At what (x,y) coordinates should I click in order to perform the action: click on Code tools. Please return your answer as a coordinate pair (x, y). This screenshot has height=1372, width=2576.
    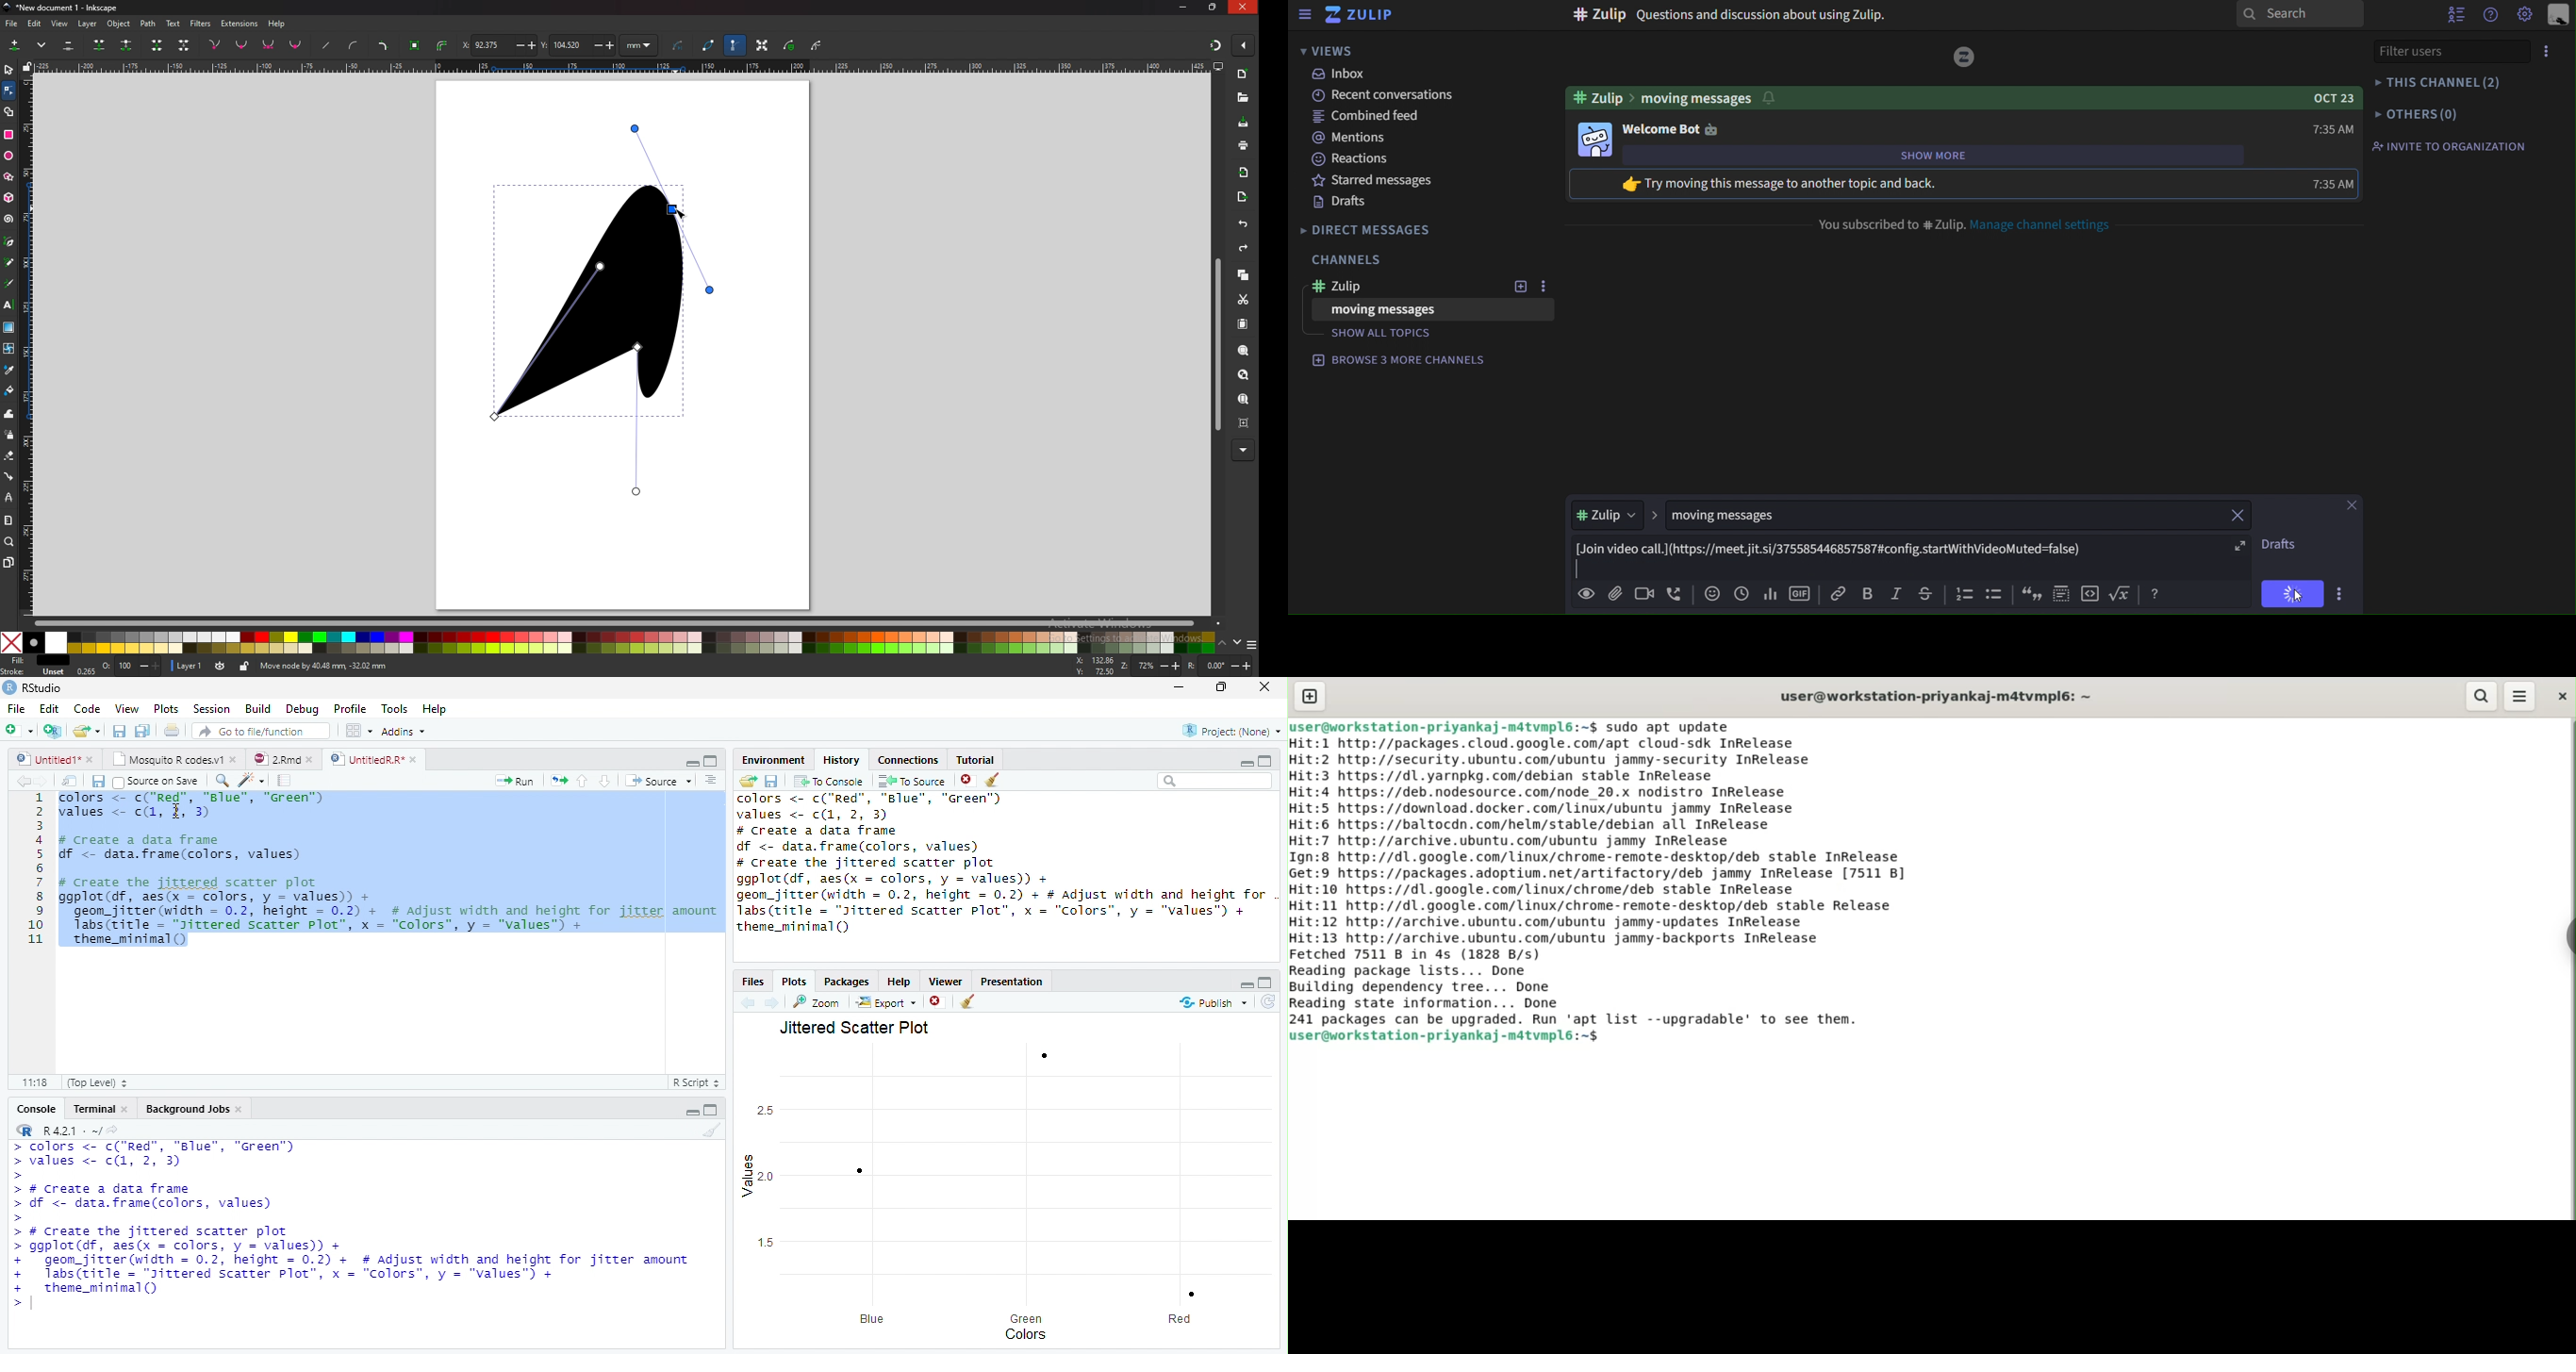
    Looking at the image, I should click on (253, 781).